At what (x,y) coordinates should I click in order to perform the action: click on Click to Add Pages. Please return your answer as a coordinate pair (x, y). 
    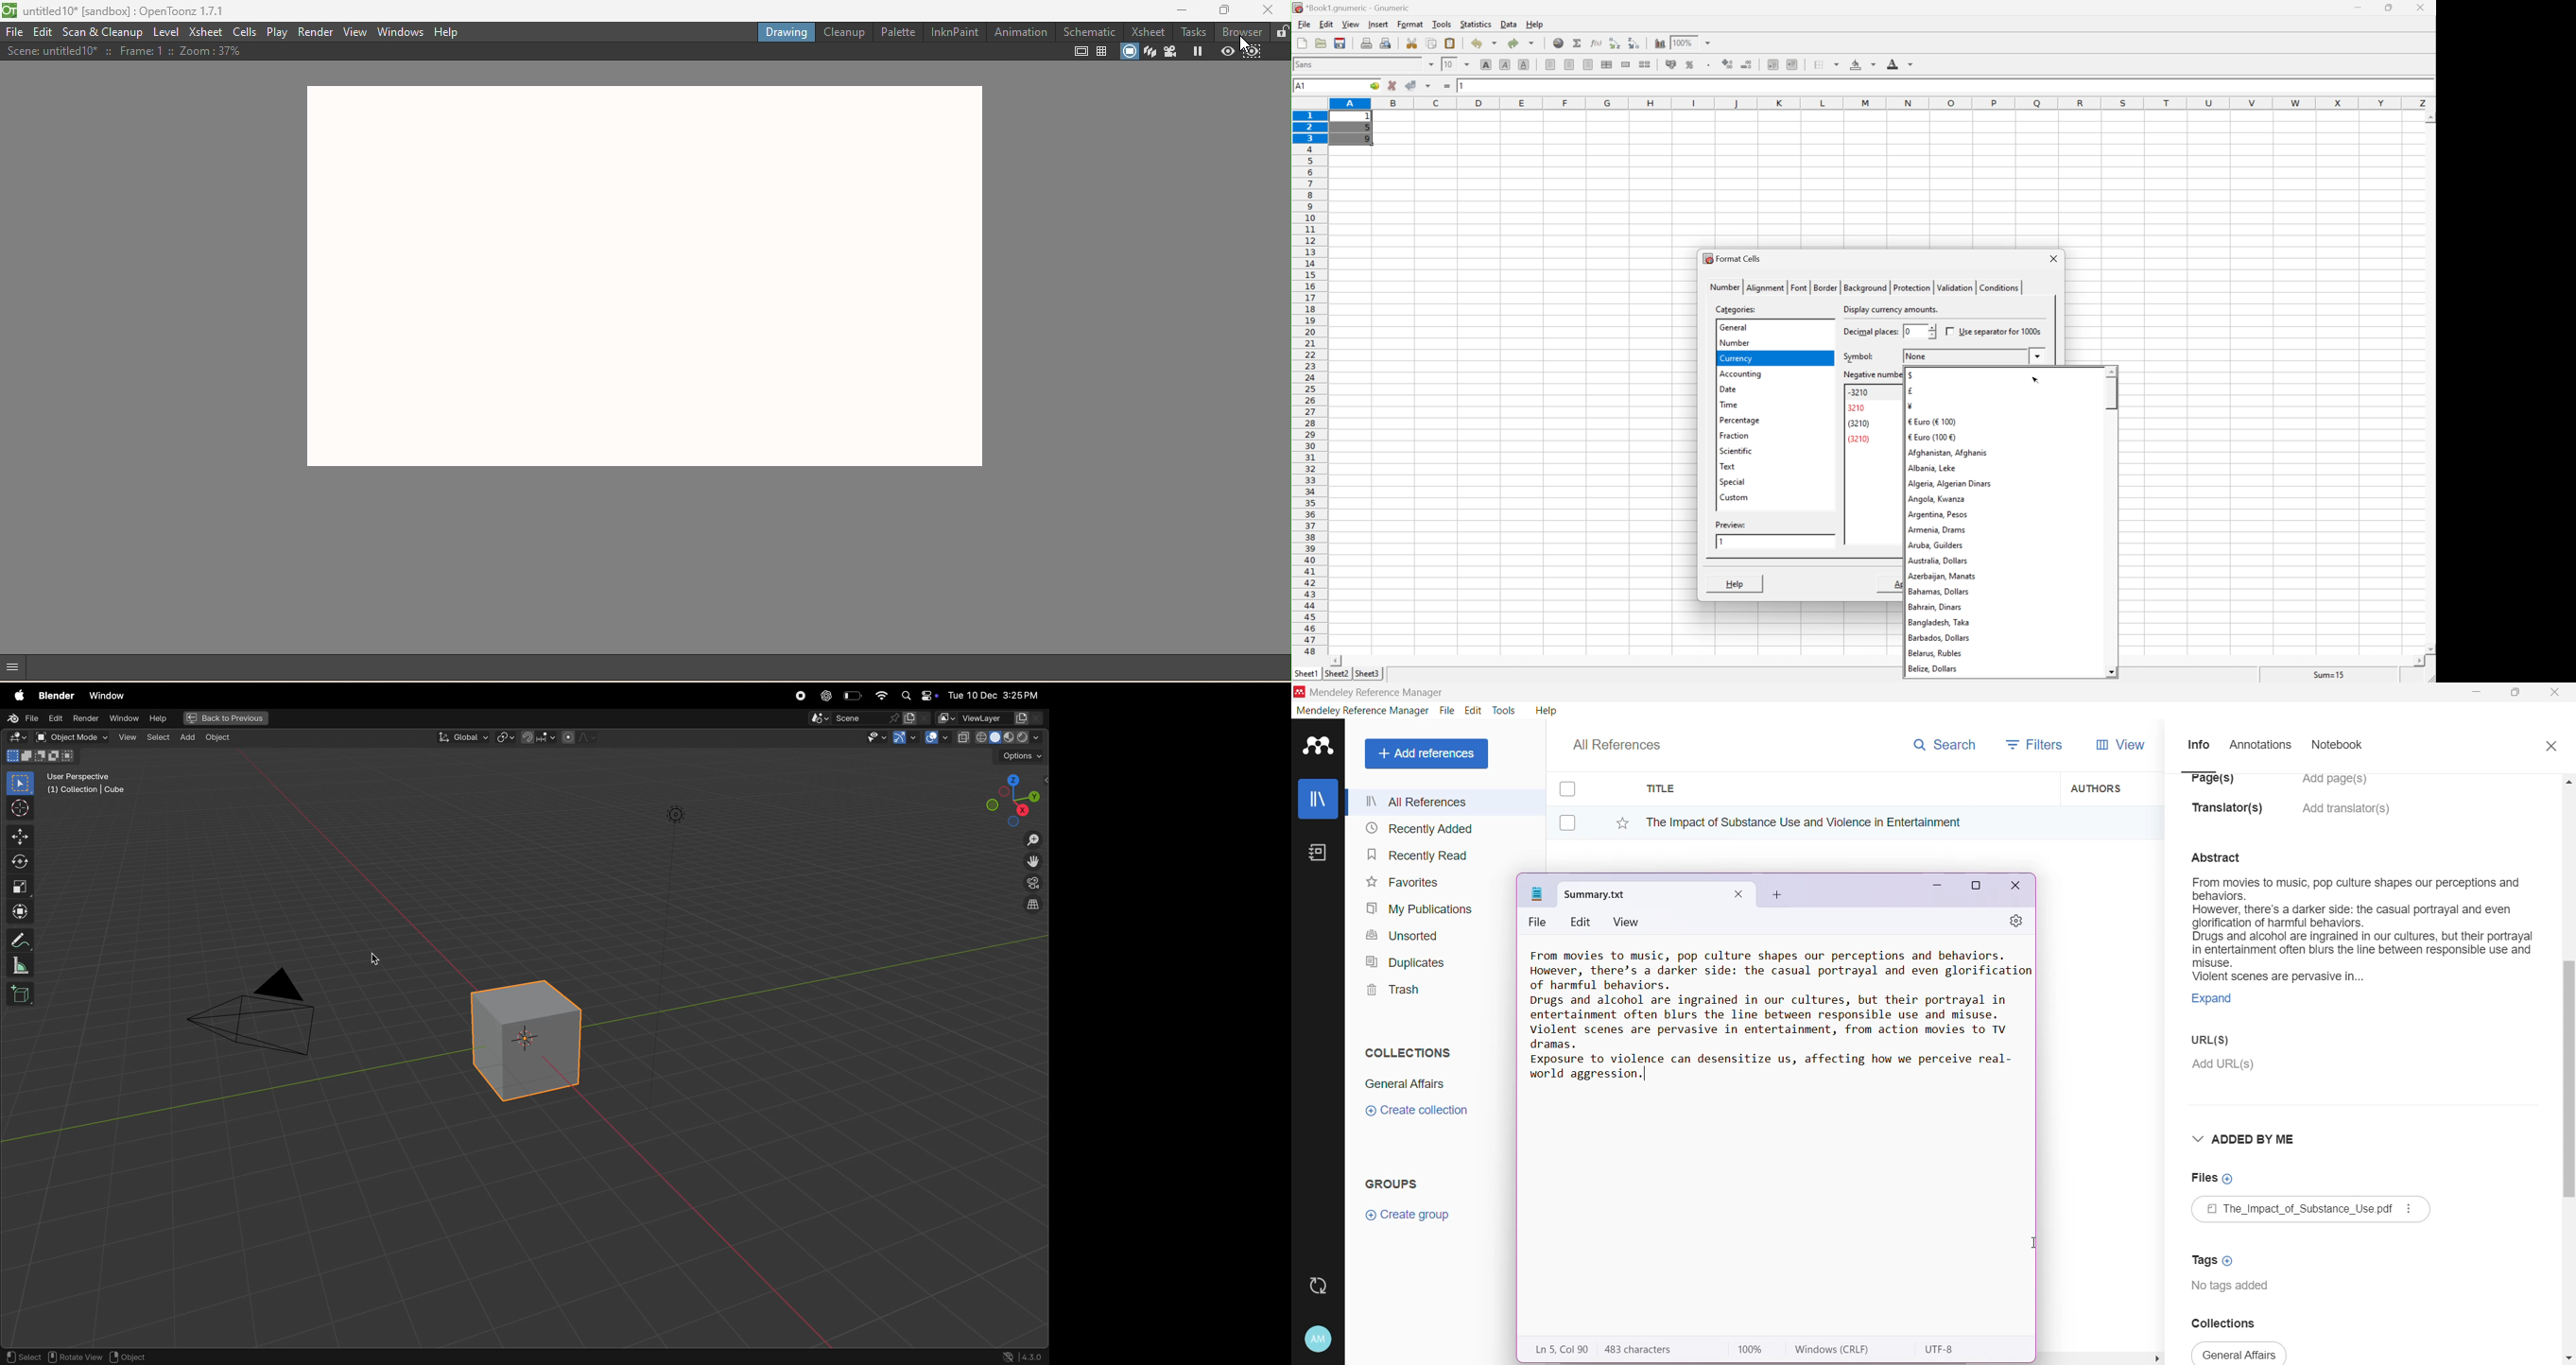
    Looking at the image, I should click on (2341, 786).